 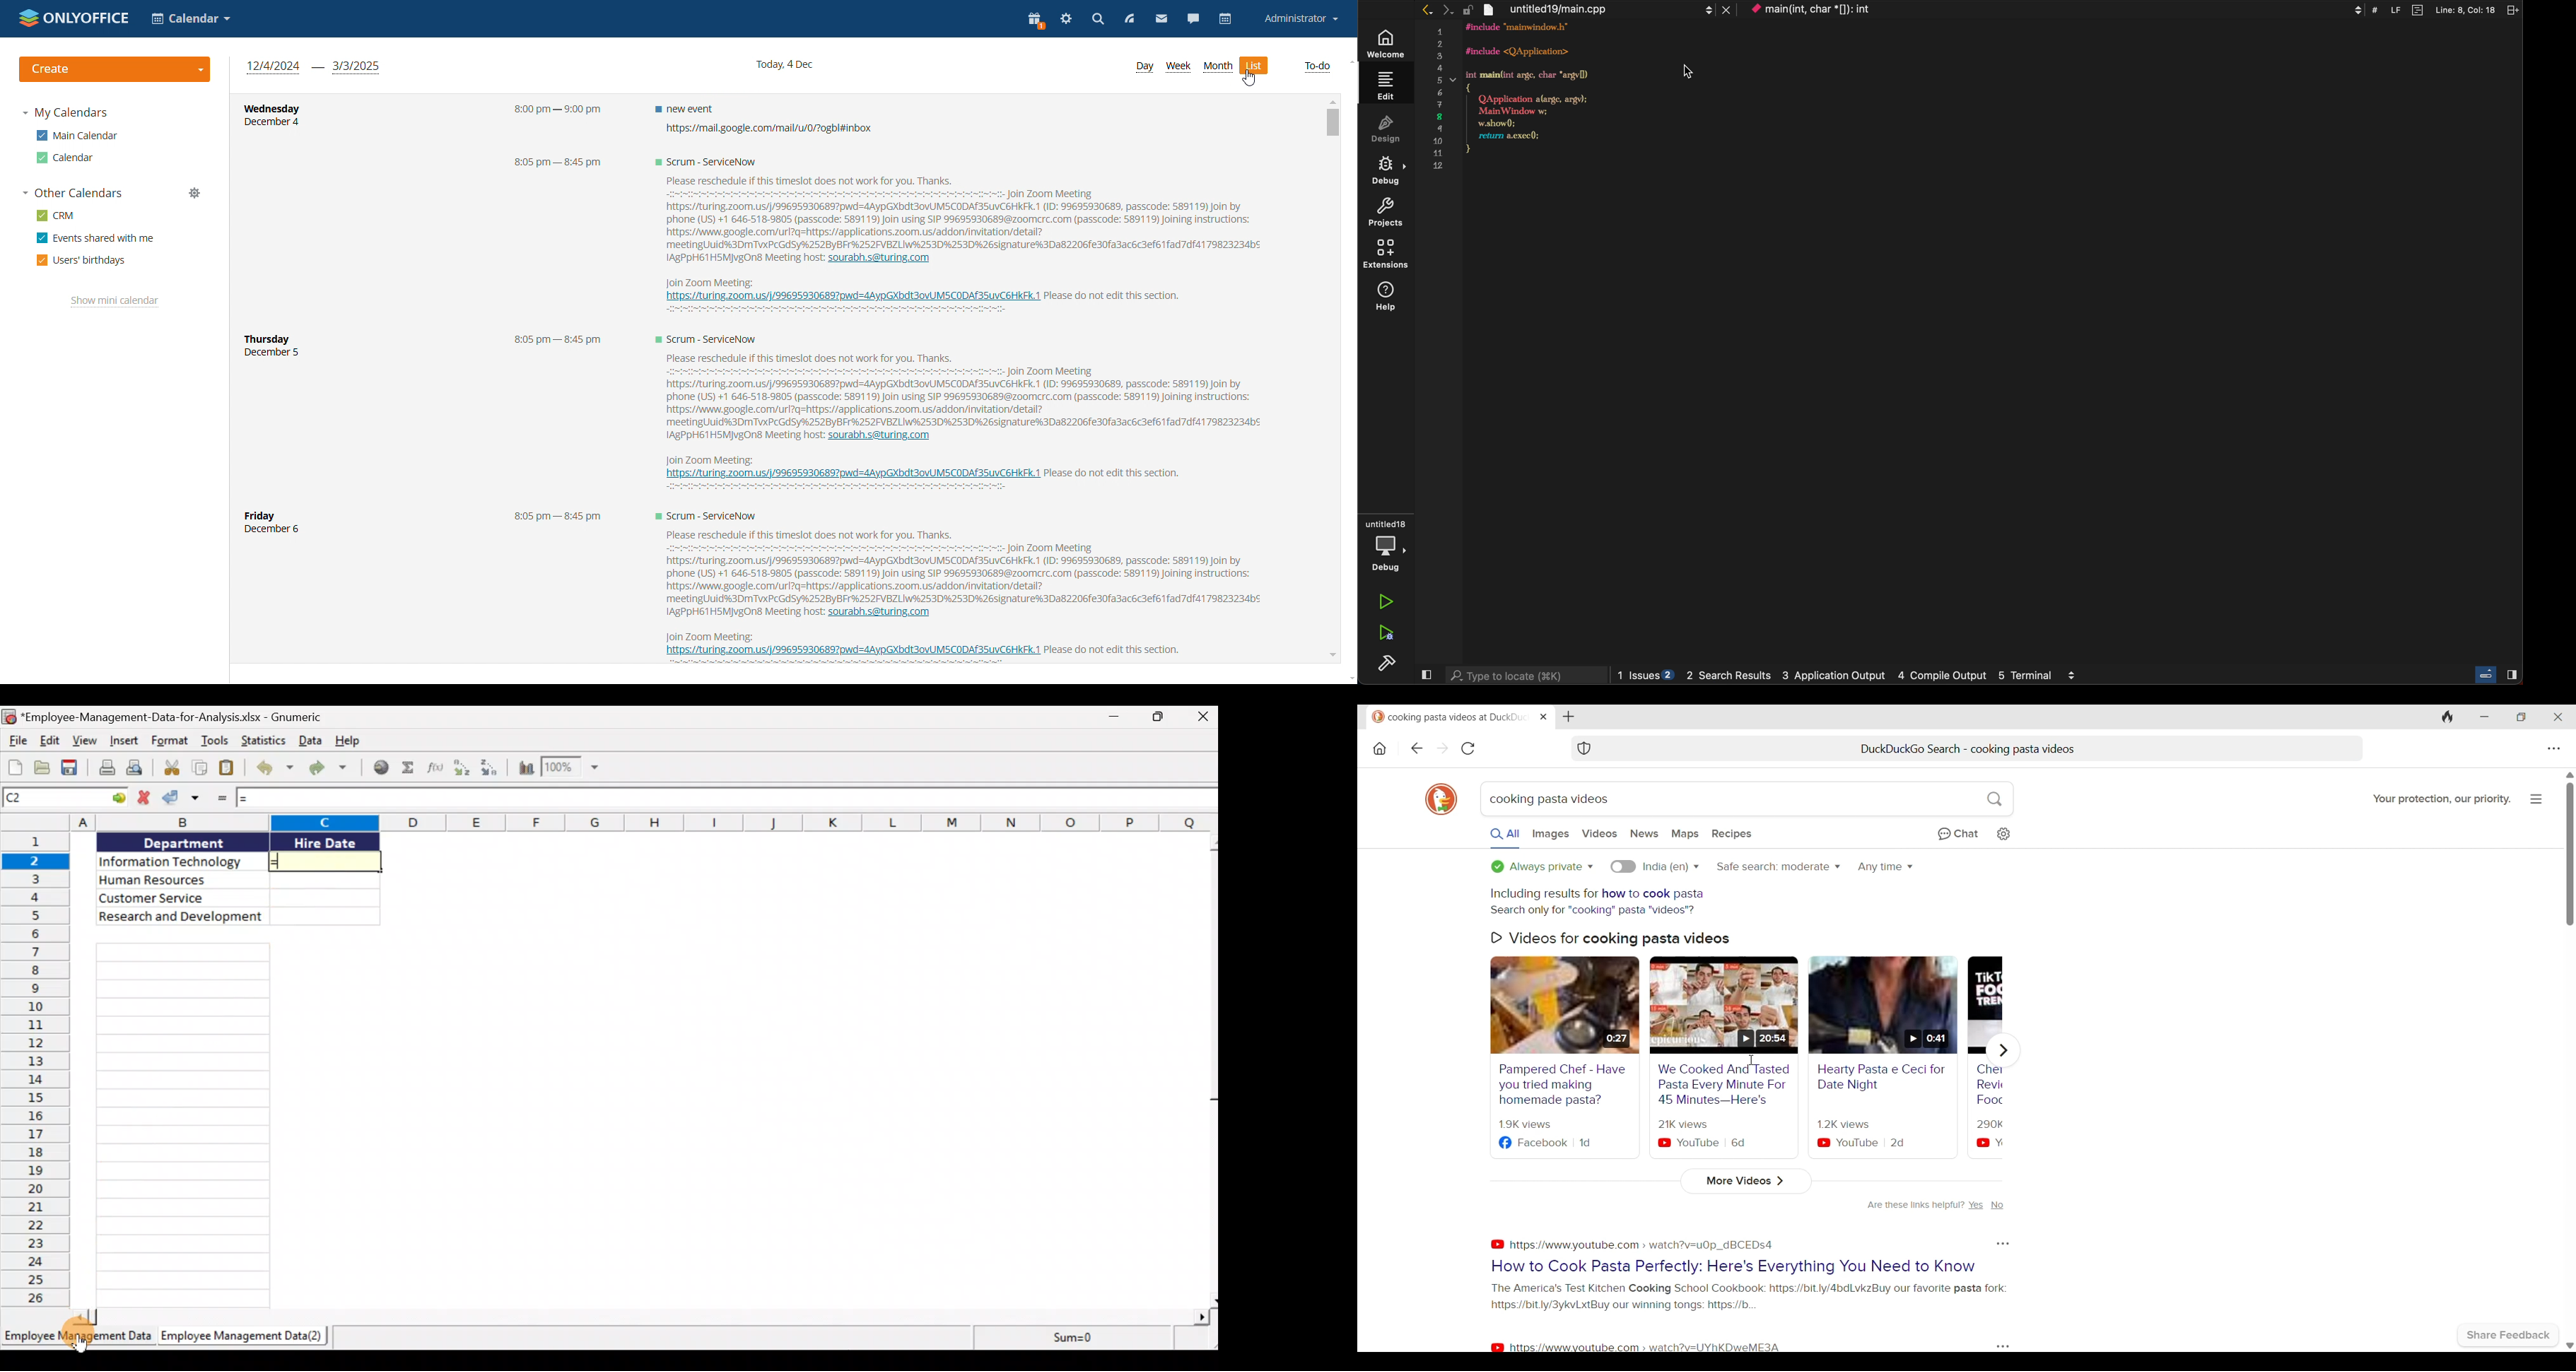 I want to click on Scrum - ServiceNow, so click(x=701, y=339).